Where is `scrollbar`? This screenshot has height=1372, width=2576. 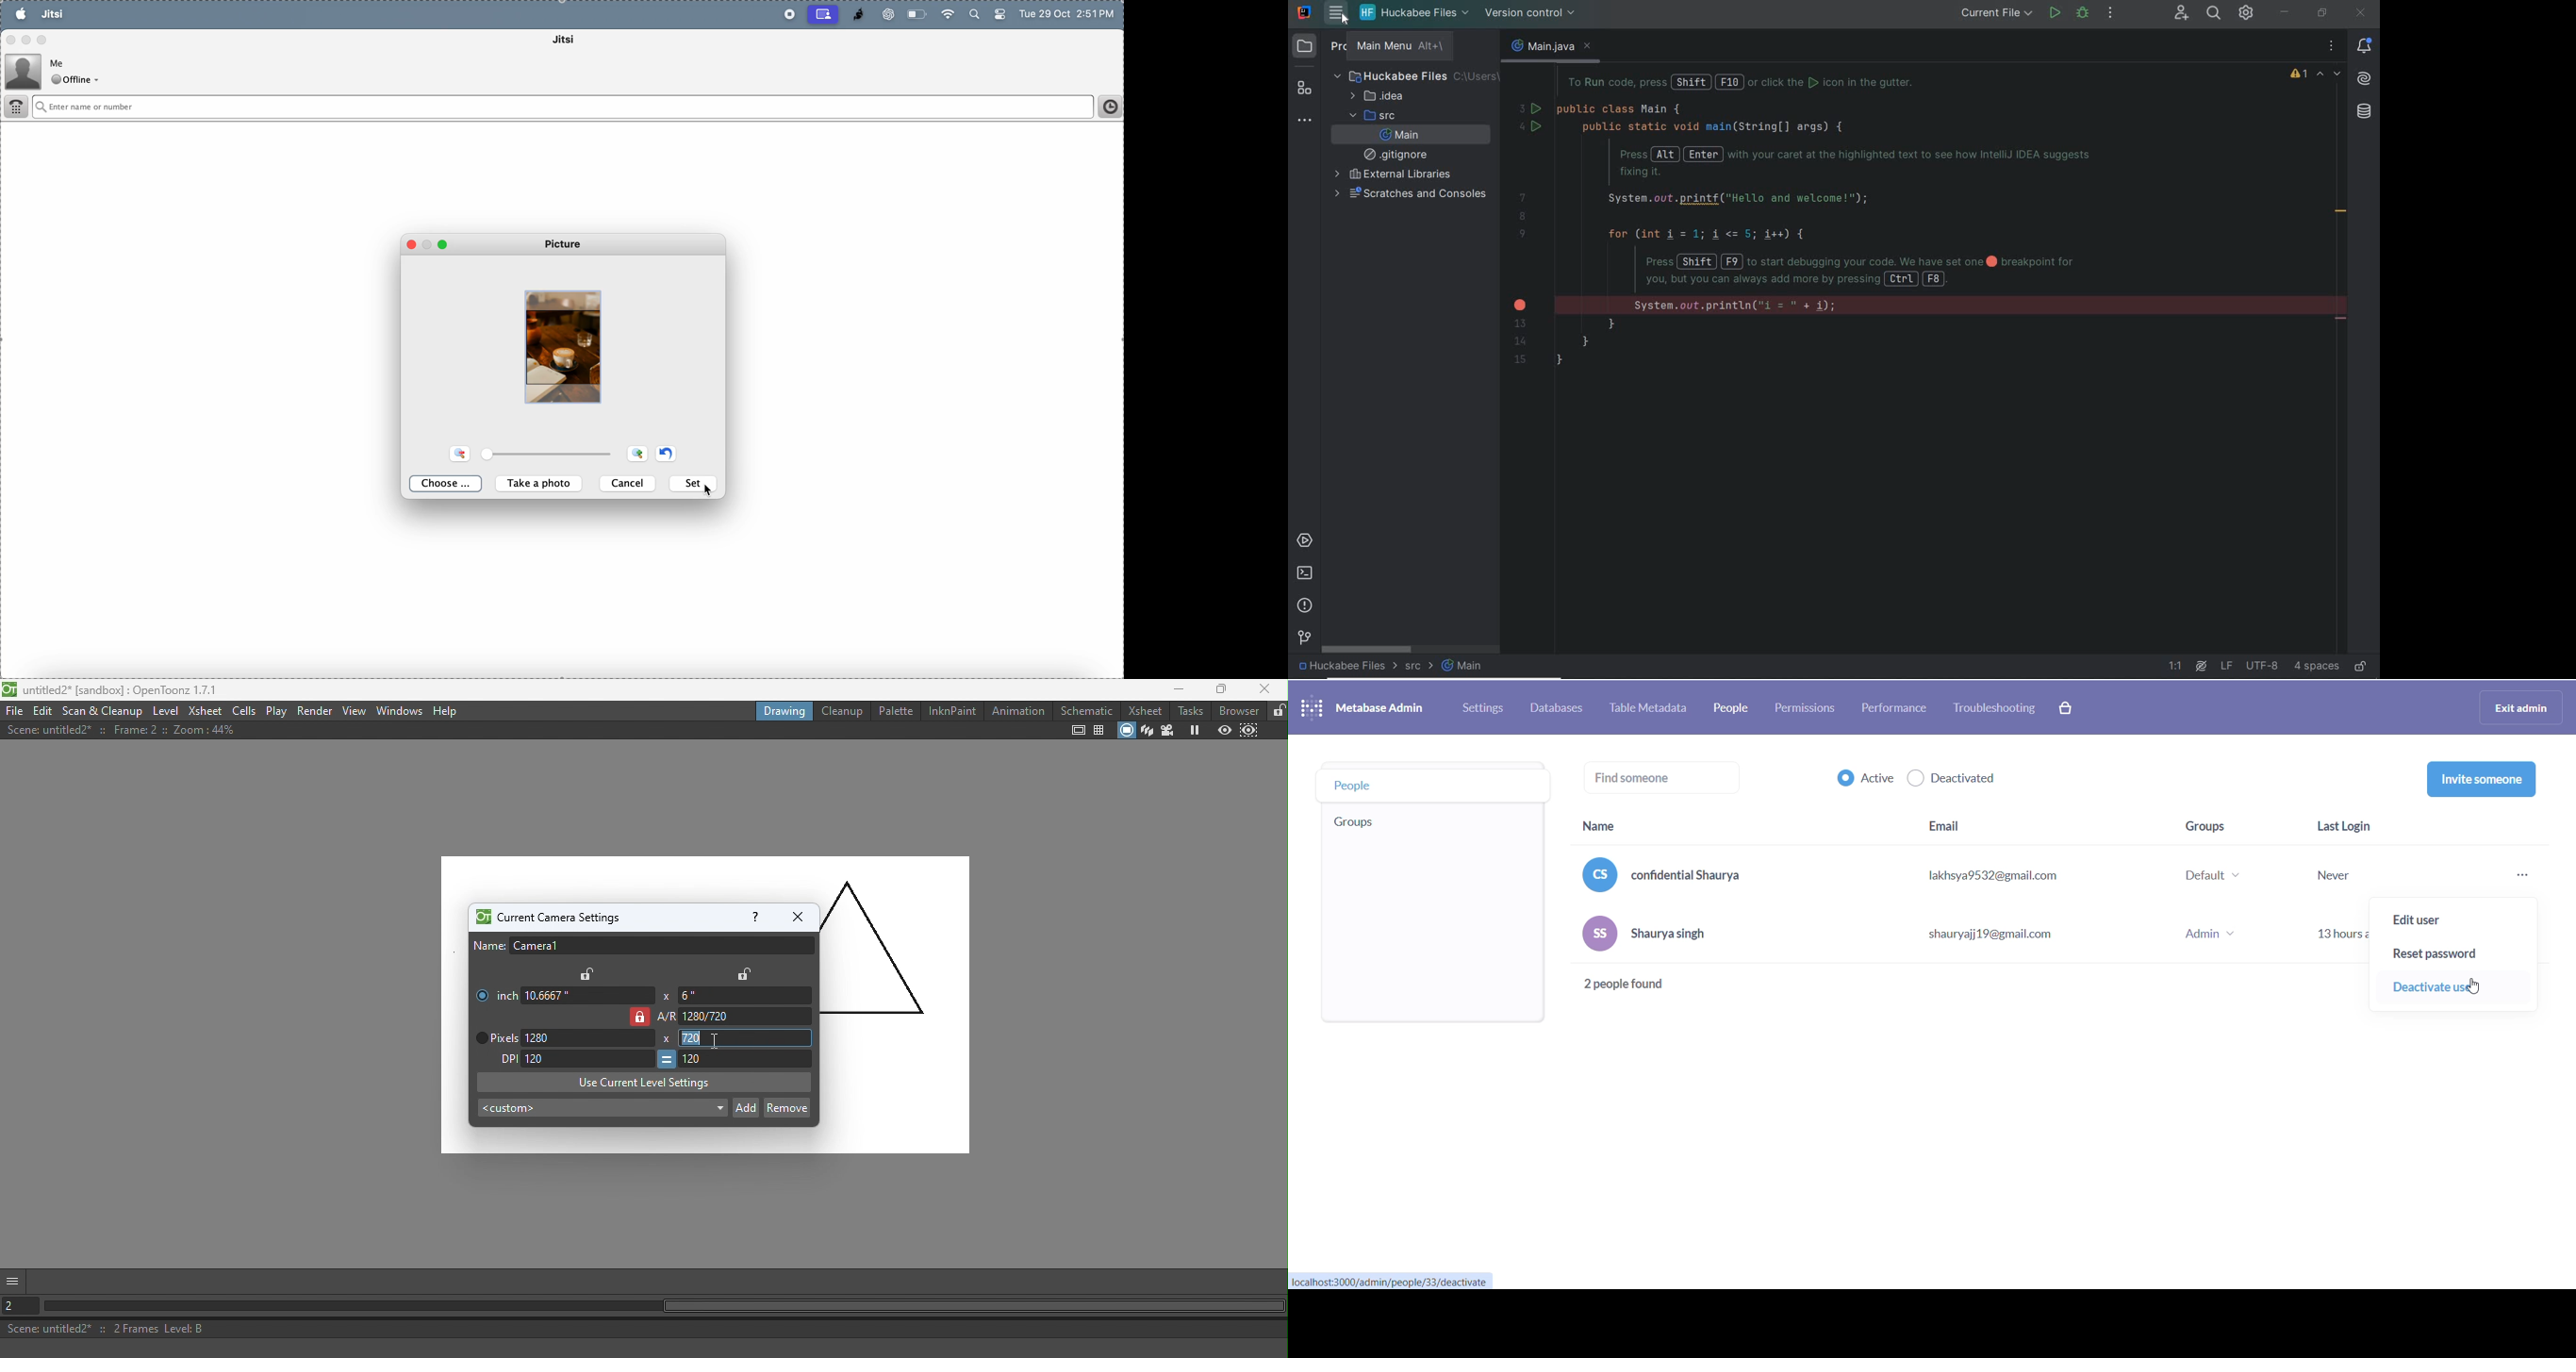 scrollbar is located at coordinates (1367, 650).